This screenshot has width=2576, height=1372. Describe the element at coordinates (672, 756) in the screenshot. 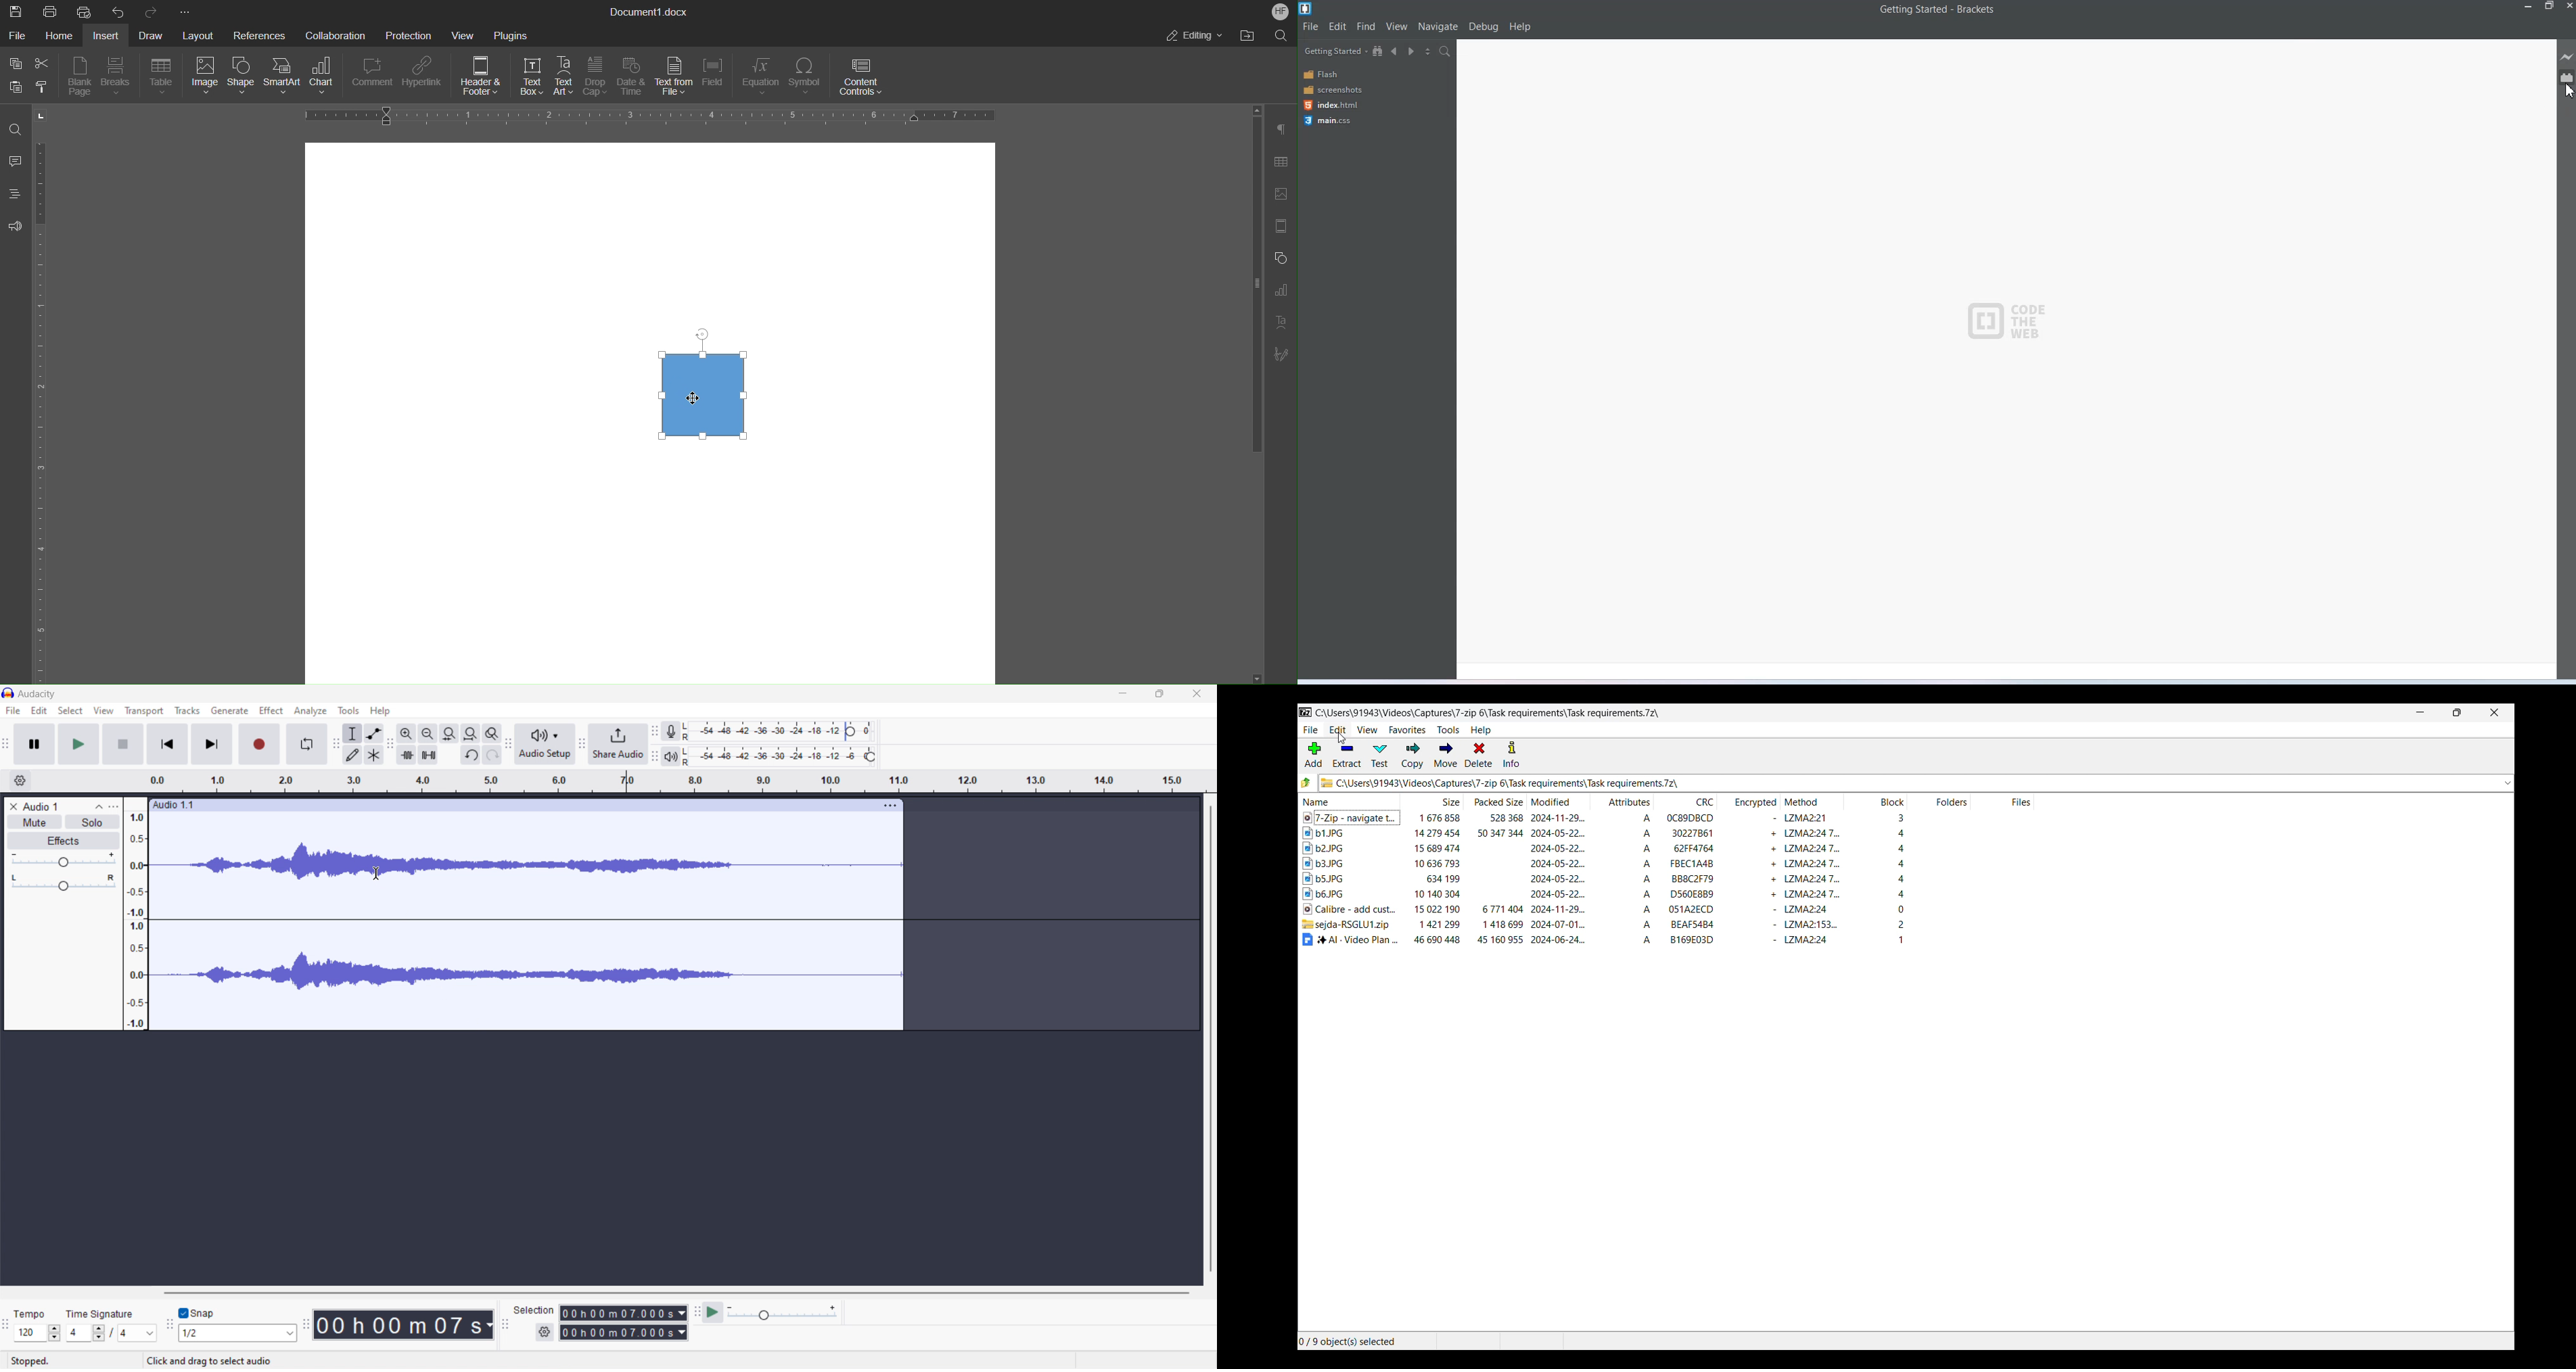

I see `playback meter` at that location.